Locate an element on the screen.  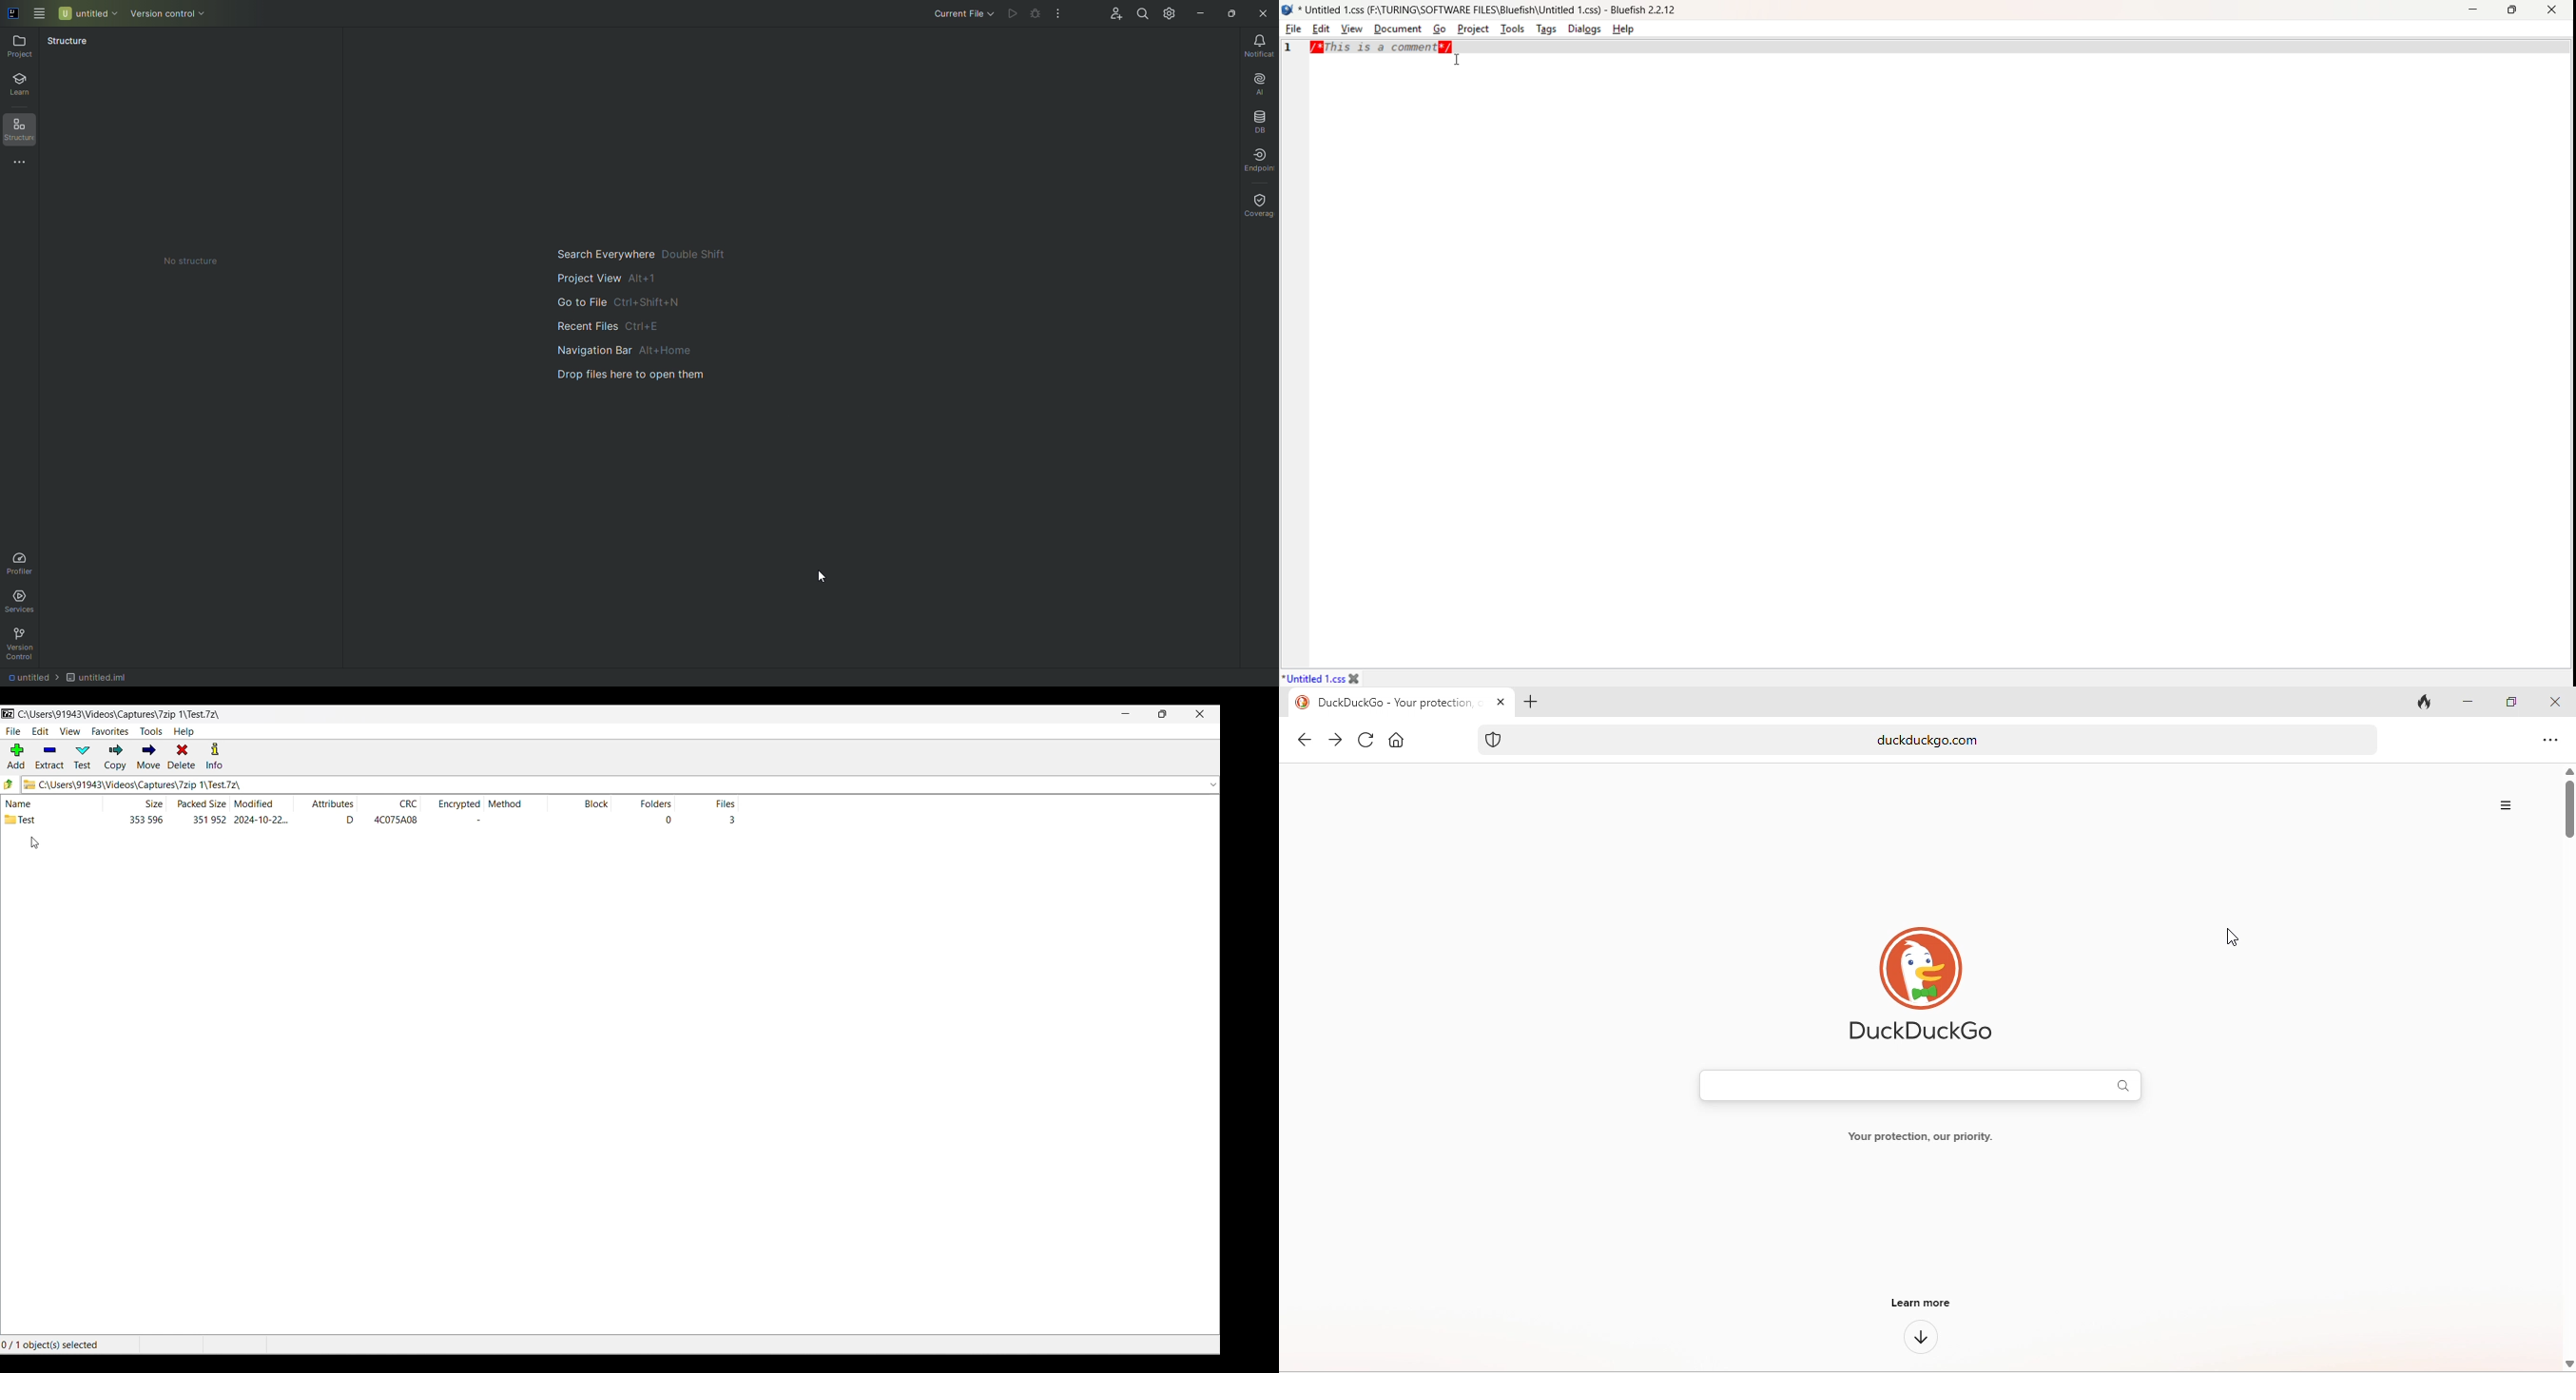
Your protection, our priority is located at coordinates (1926, 1134).